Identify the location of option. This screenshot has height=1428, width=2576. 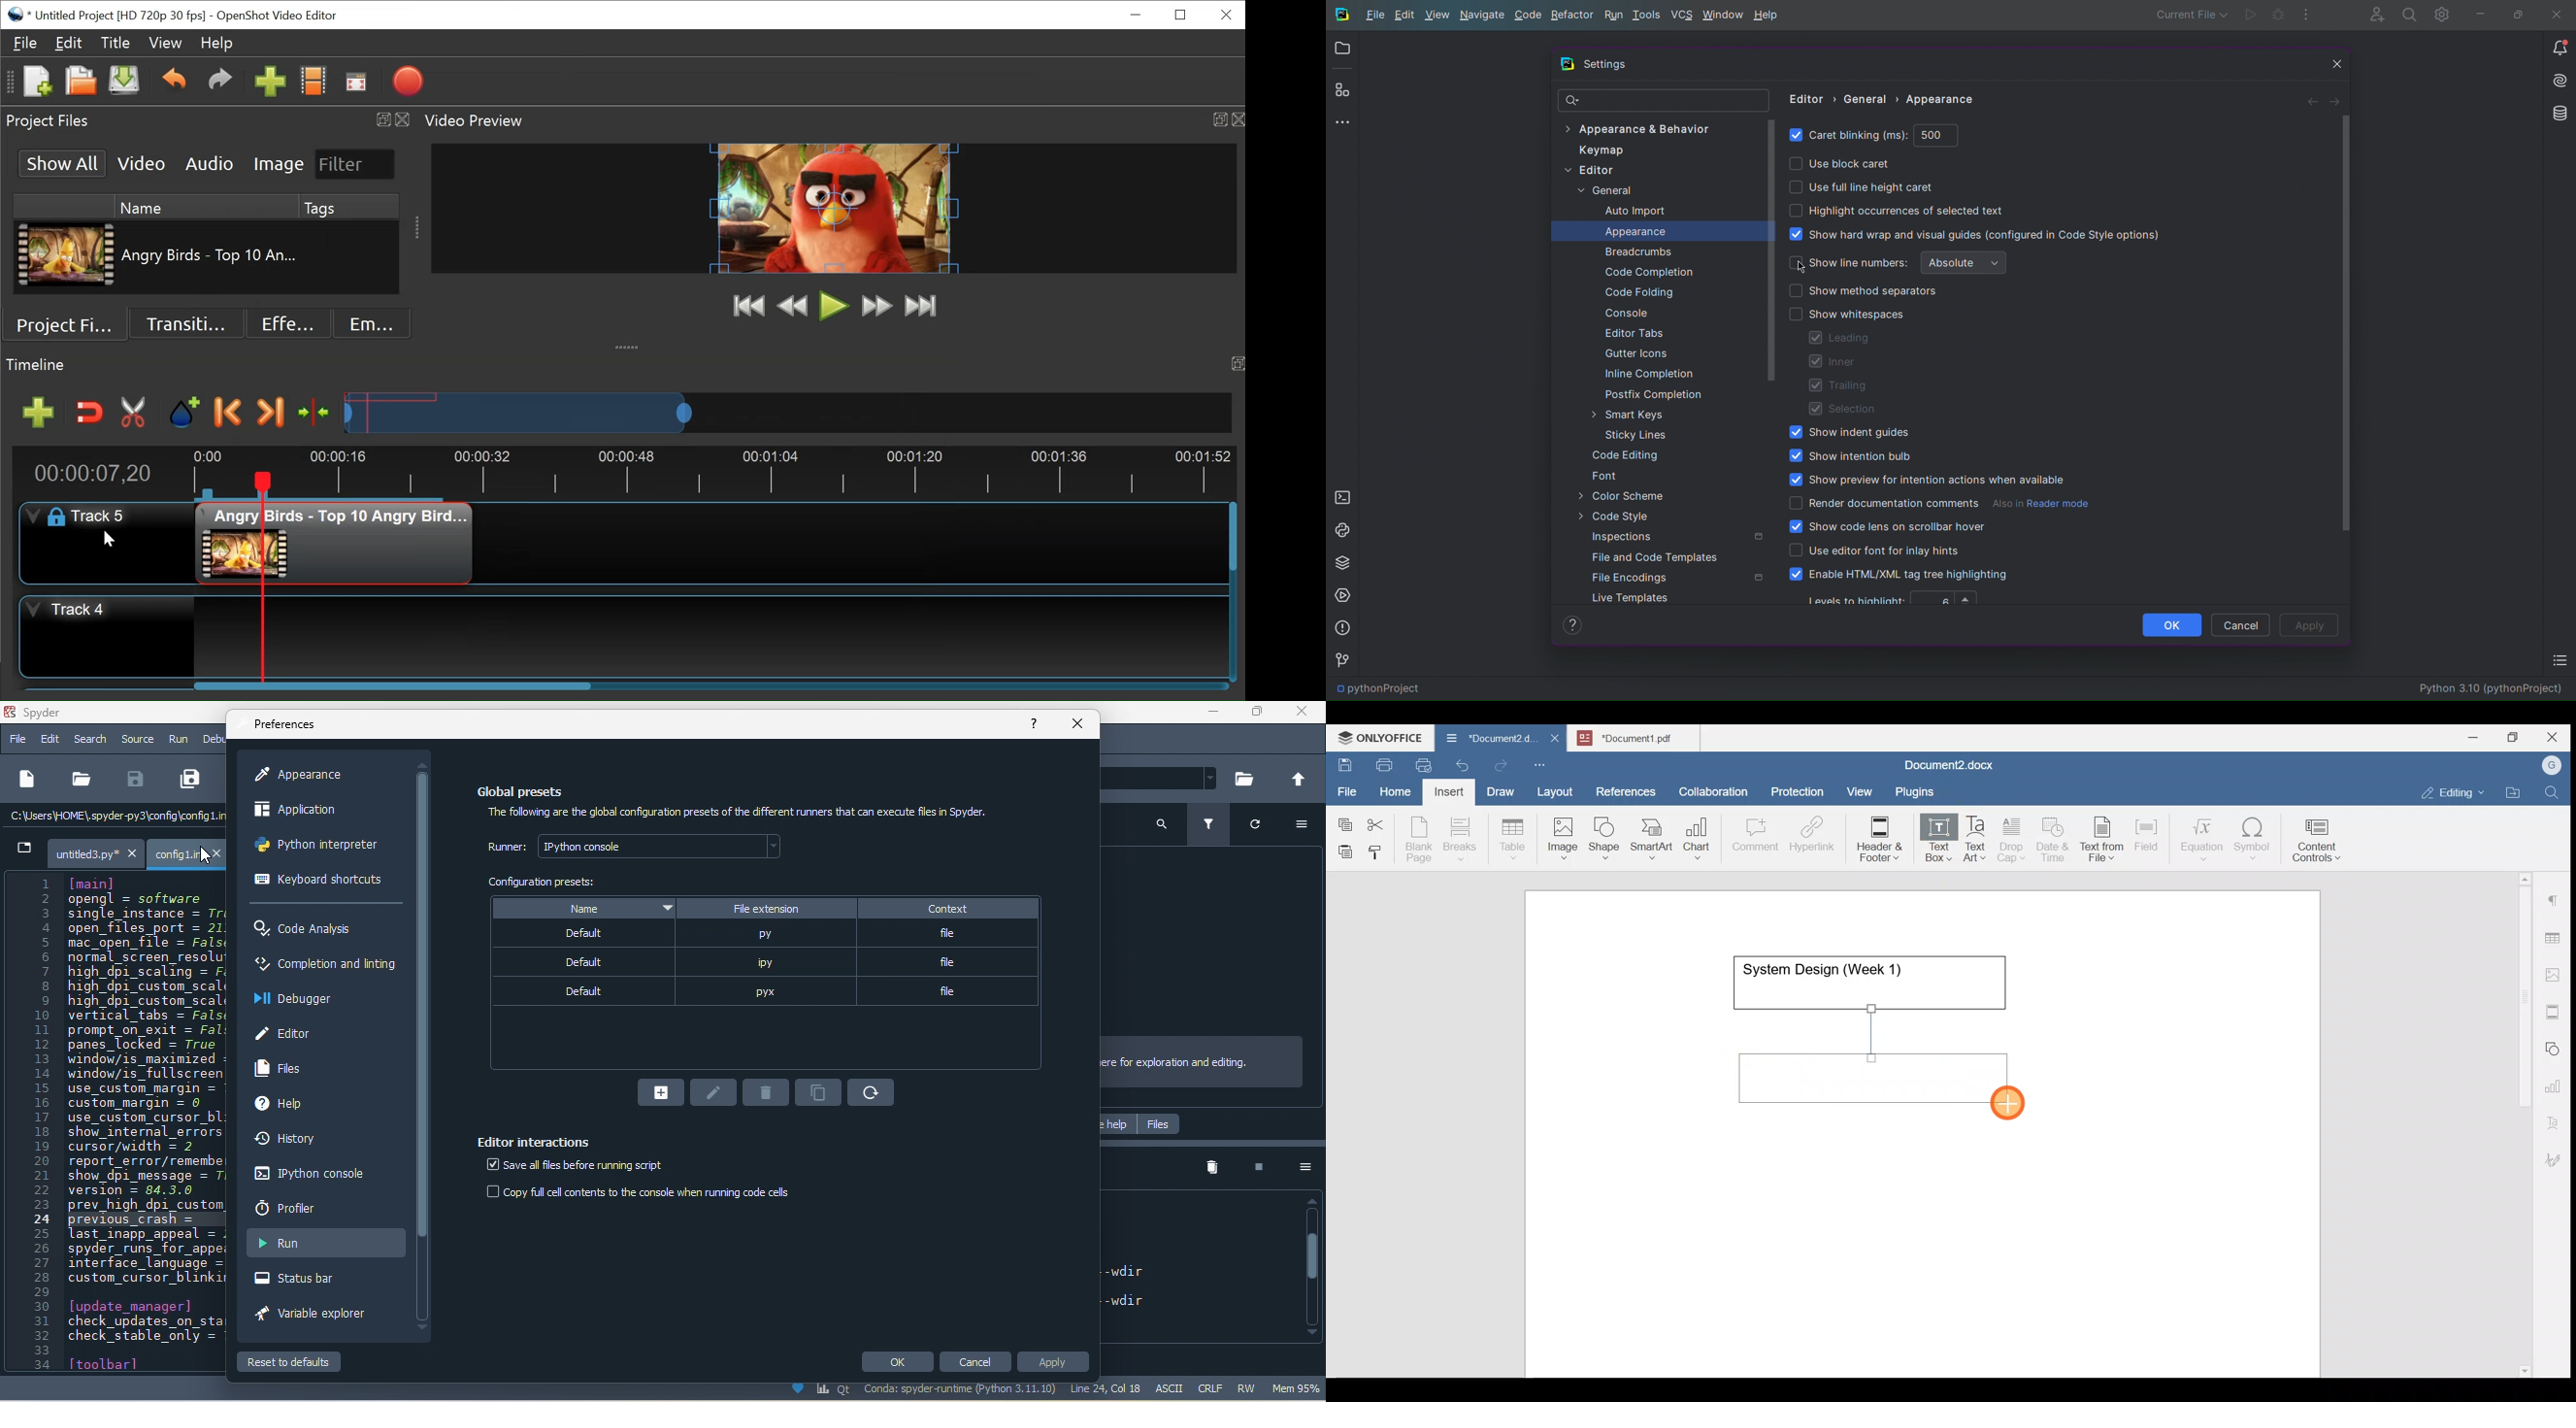
(1302, 1169).